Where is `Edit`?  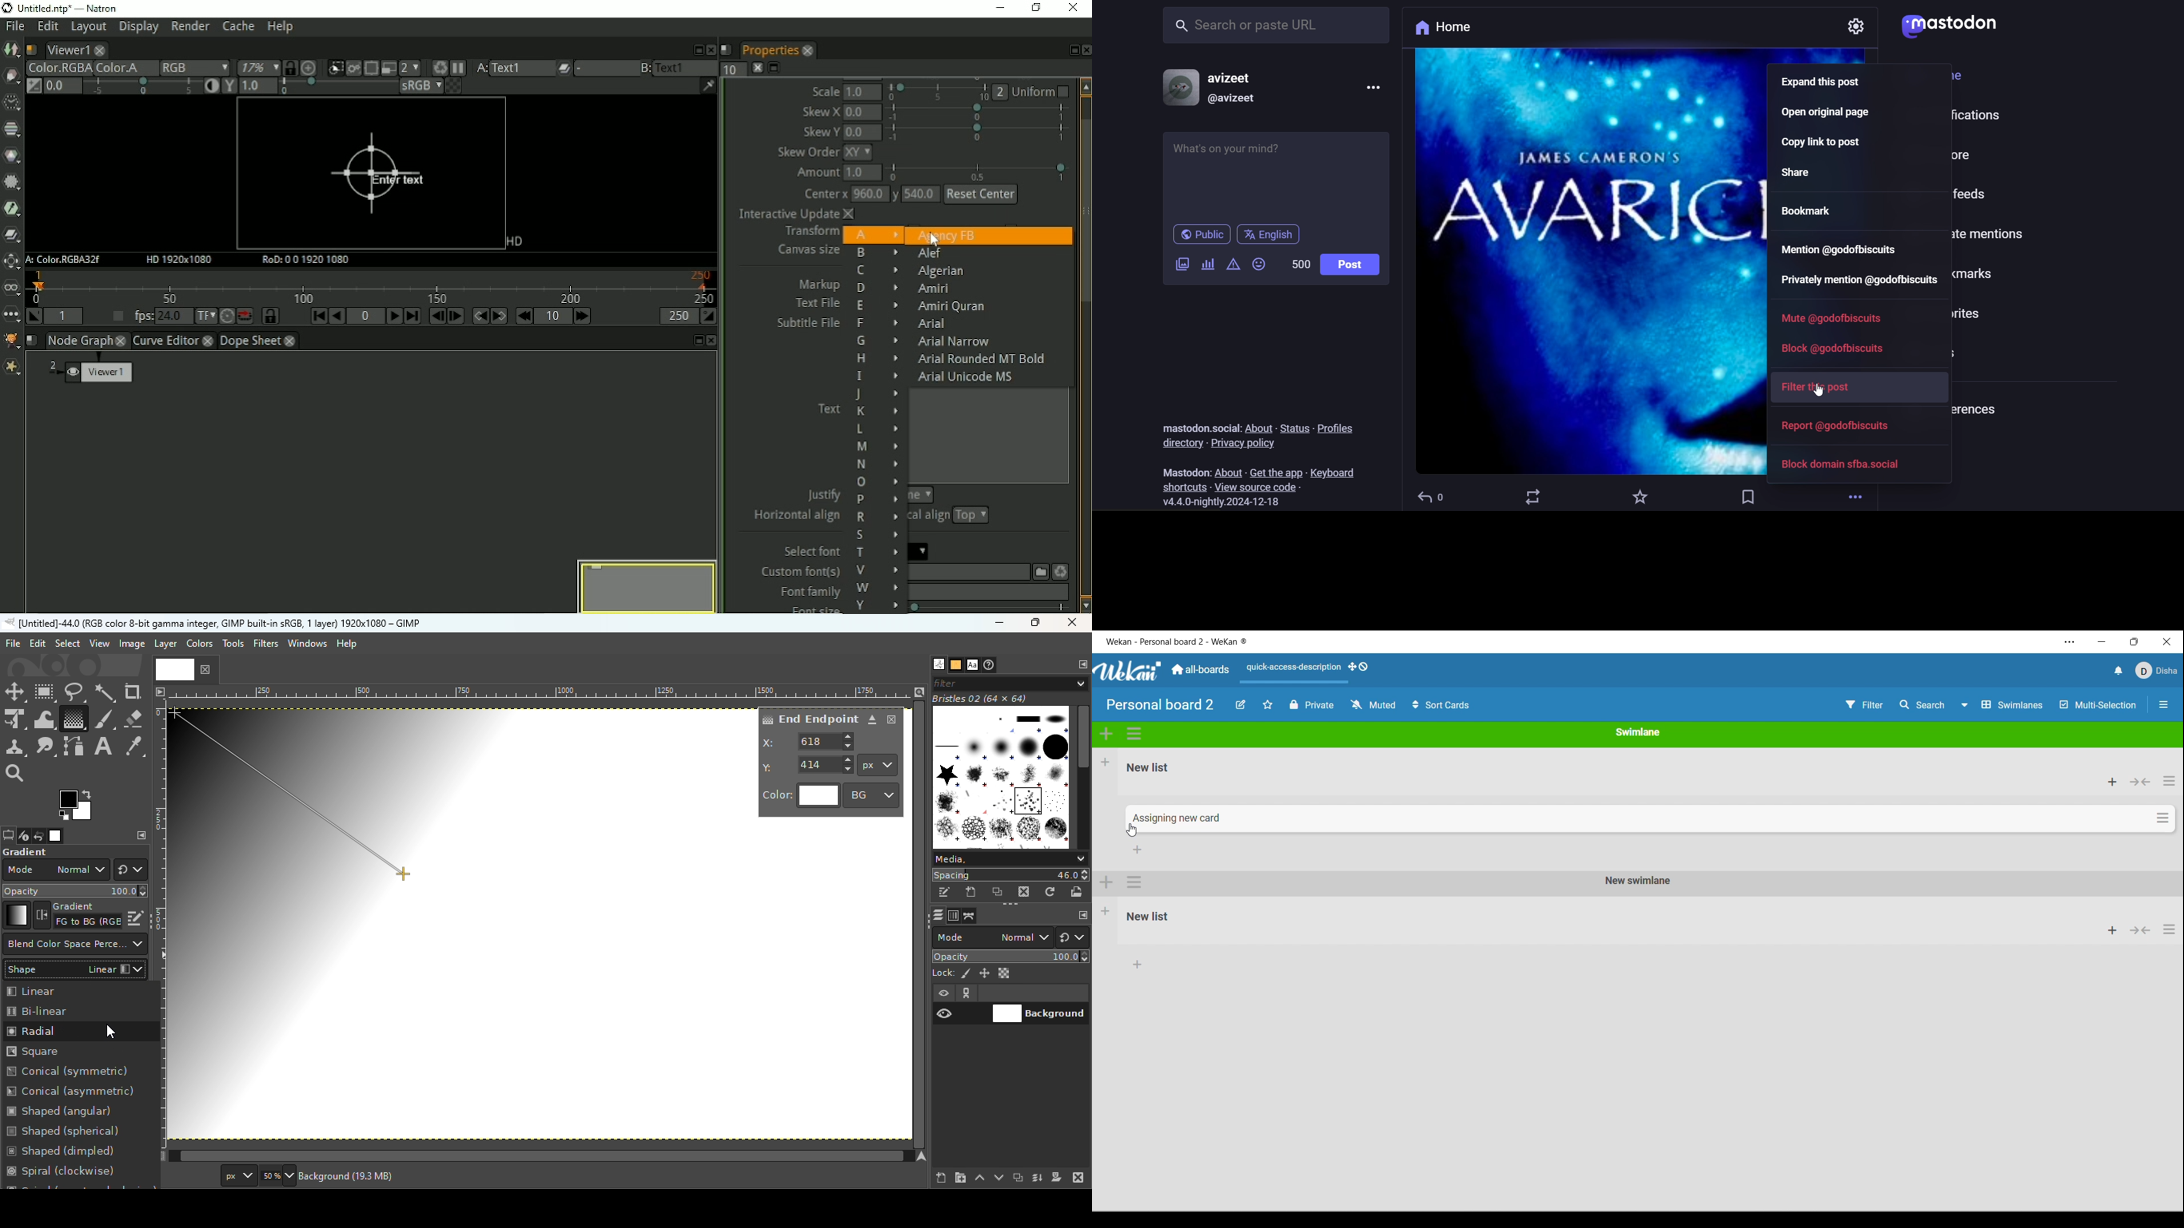
Edit is located at coordinates (1241, 704).